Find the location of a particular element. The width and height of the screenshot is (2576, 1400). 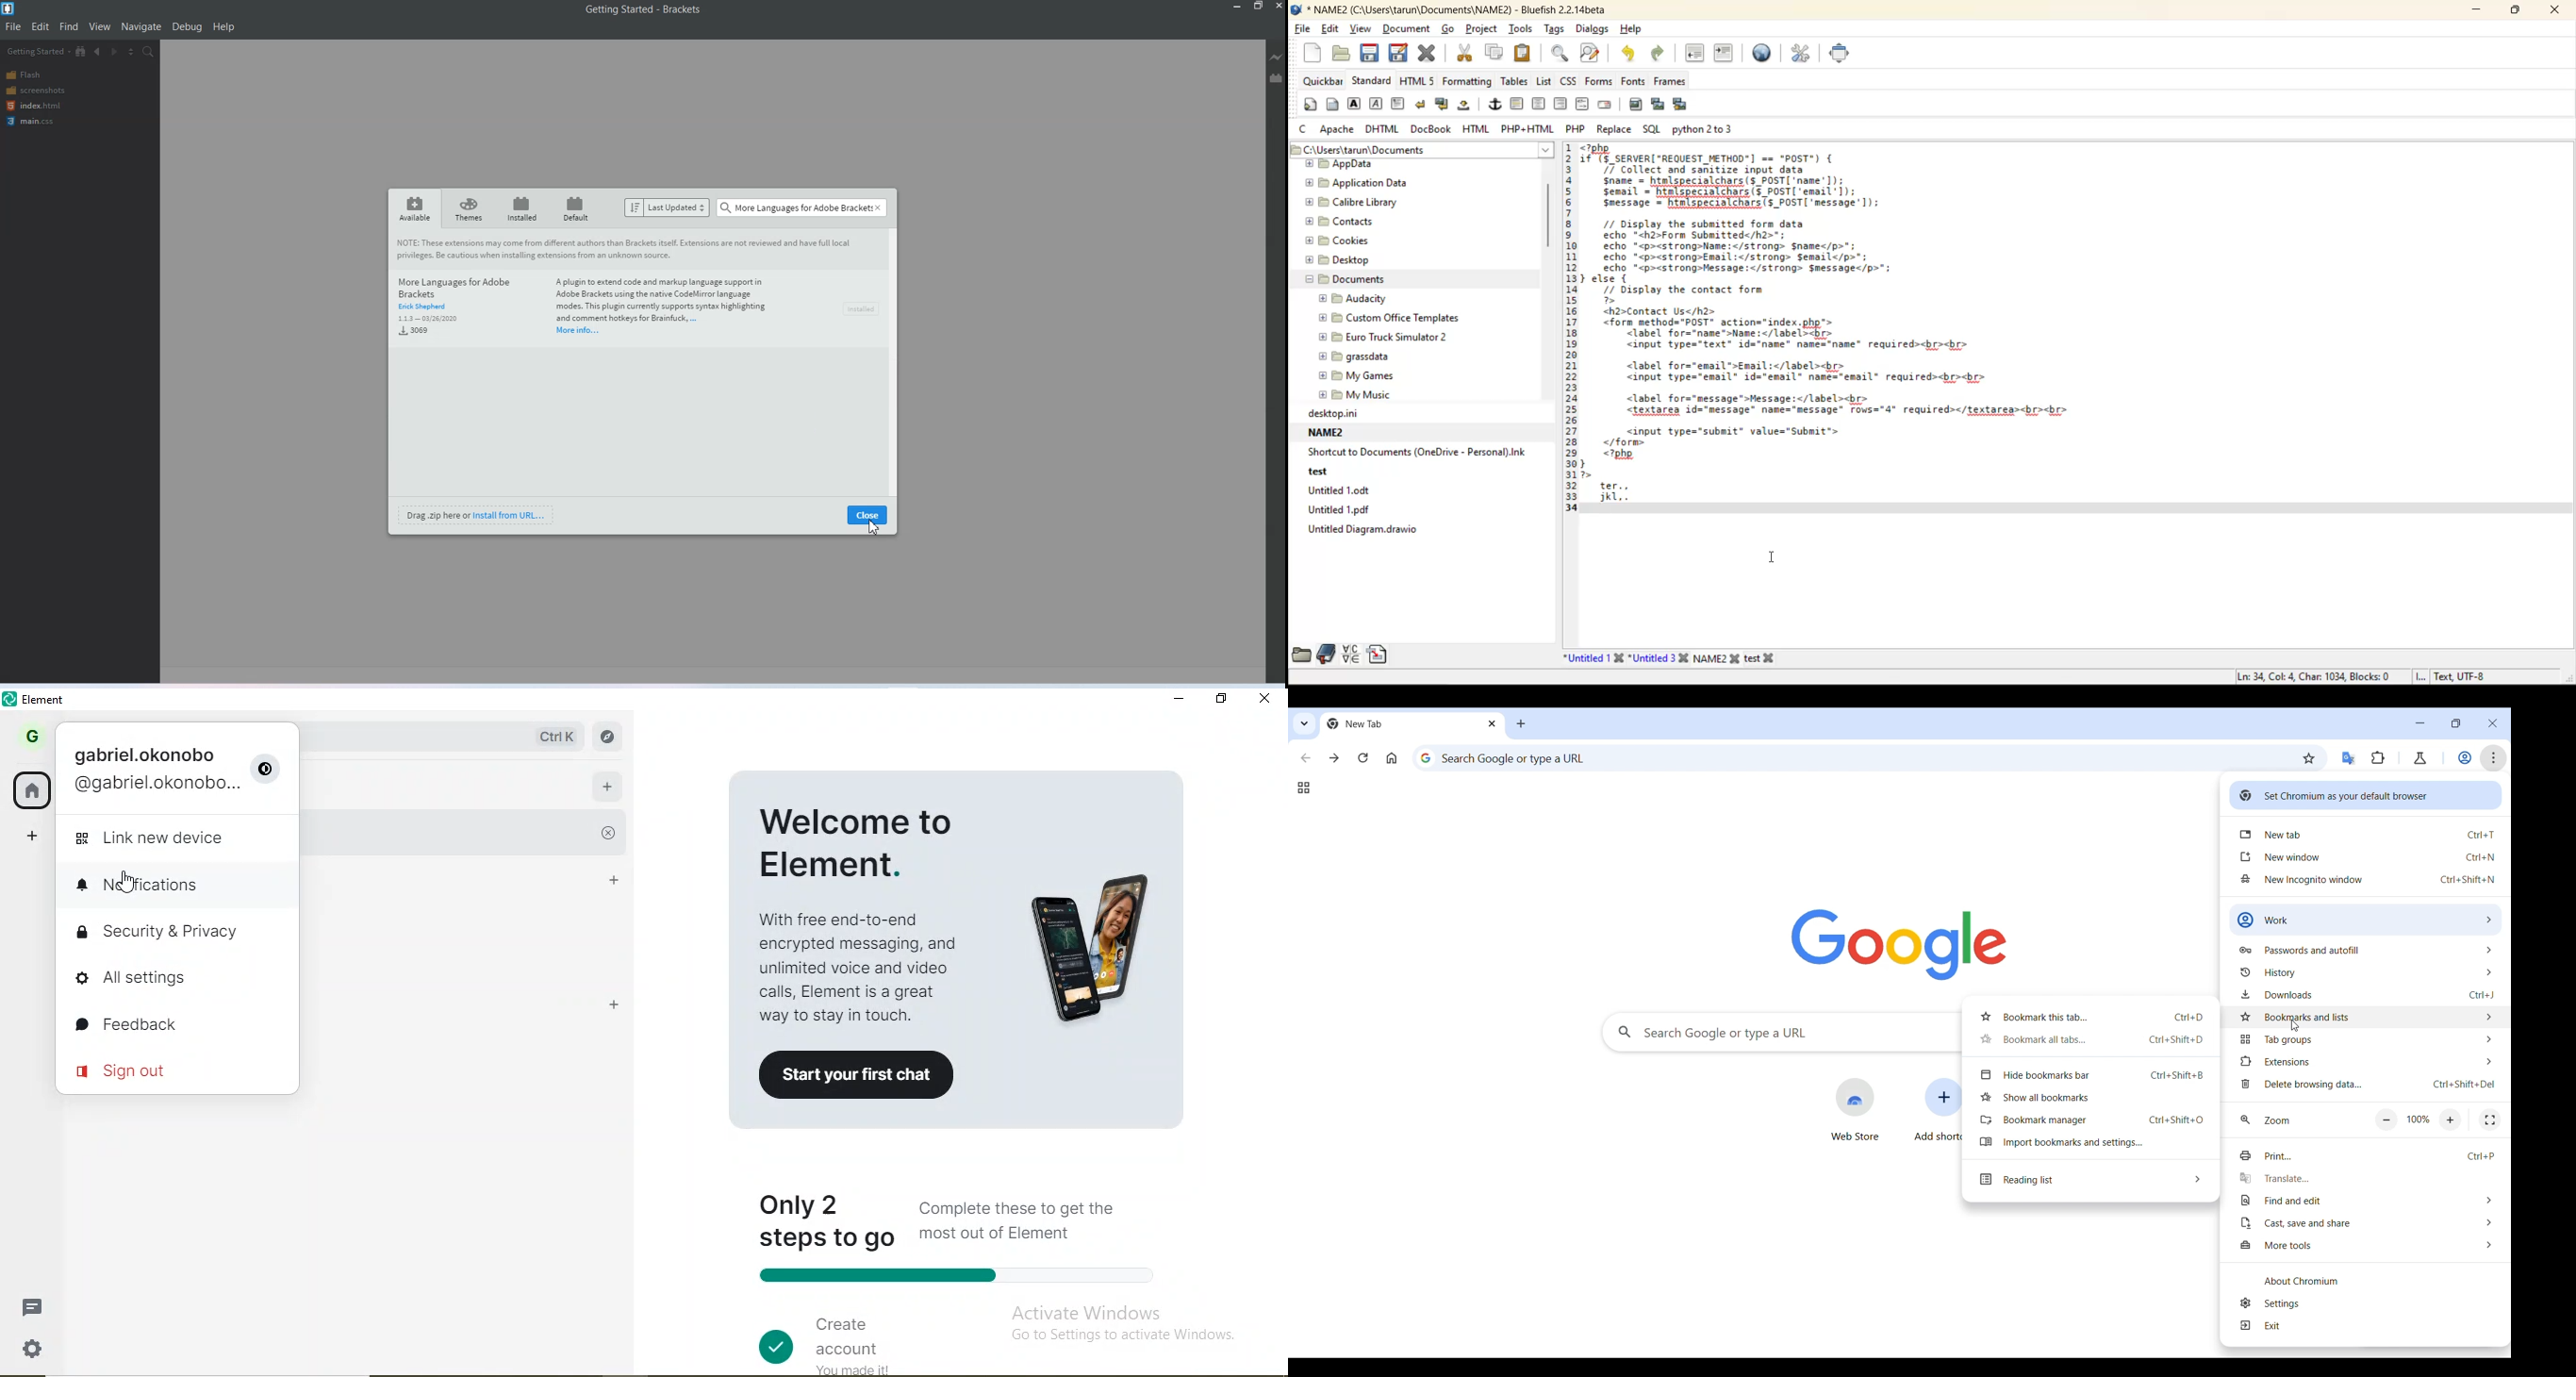

save is located at coordinates (1371, 53).